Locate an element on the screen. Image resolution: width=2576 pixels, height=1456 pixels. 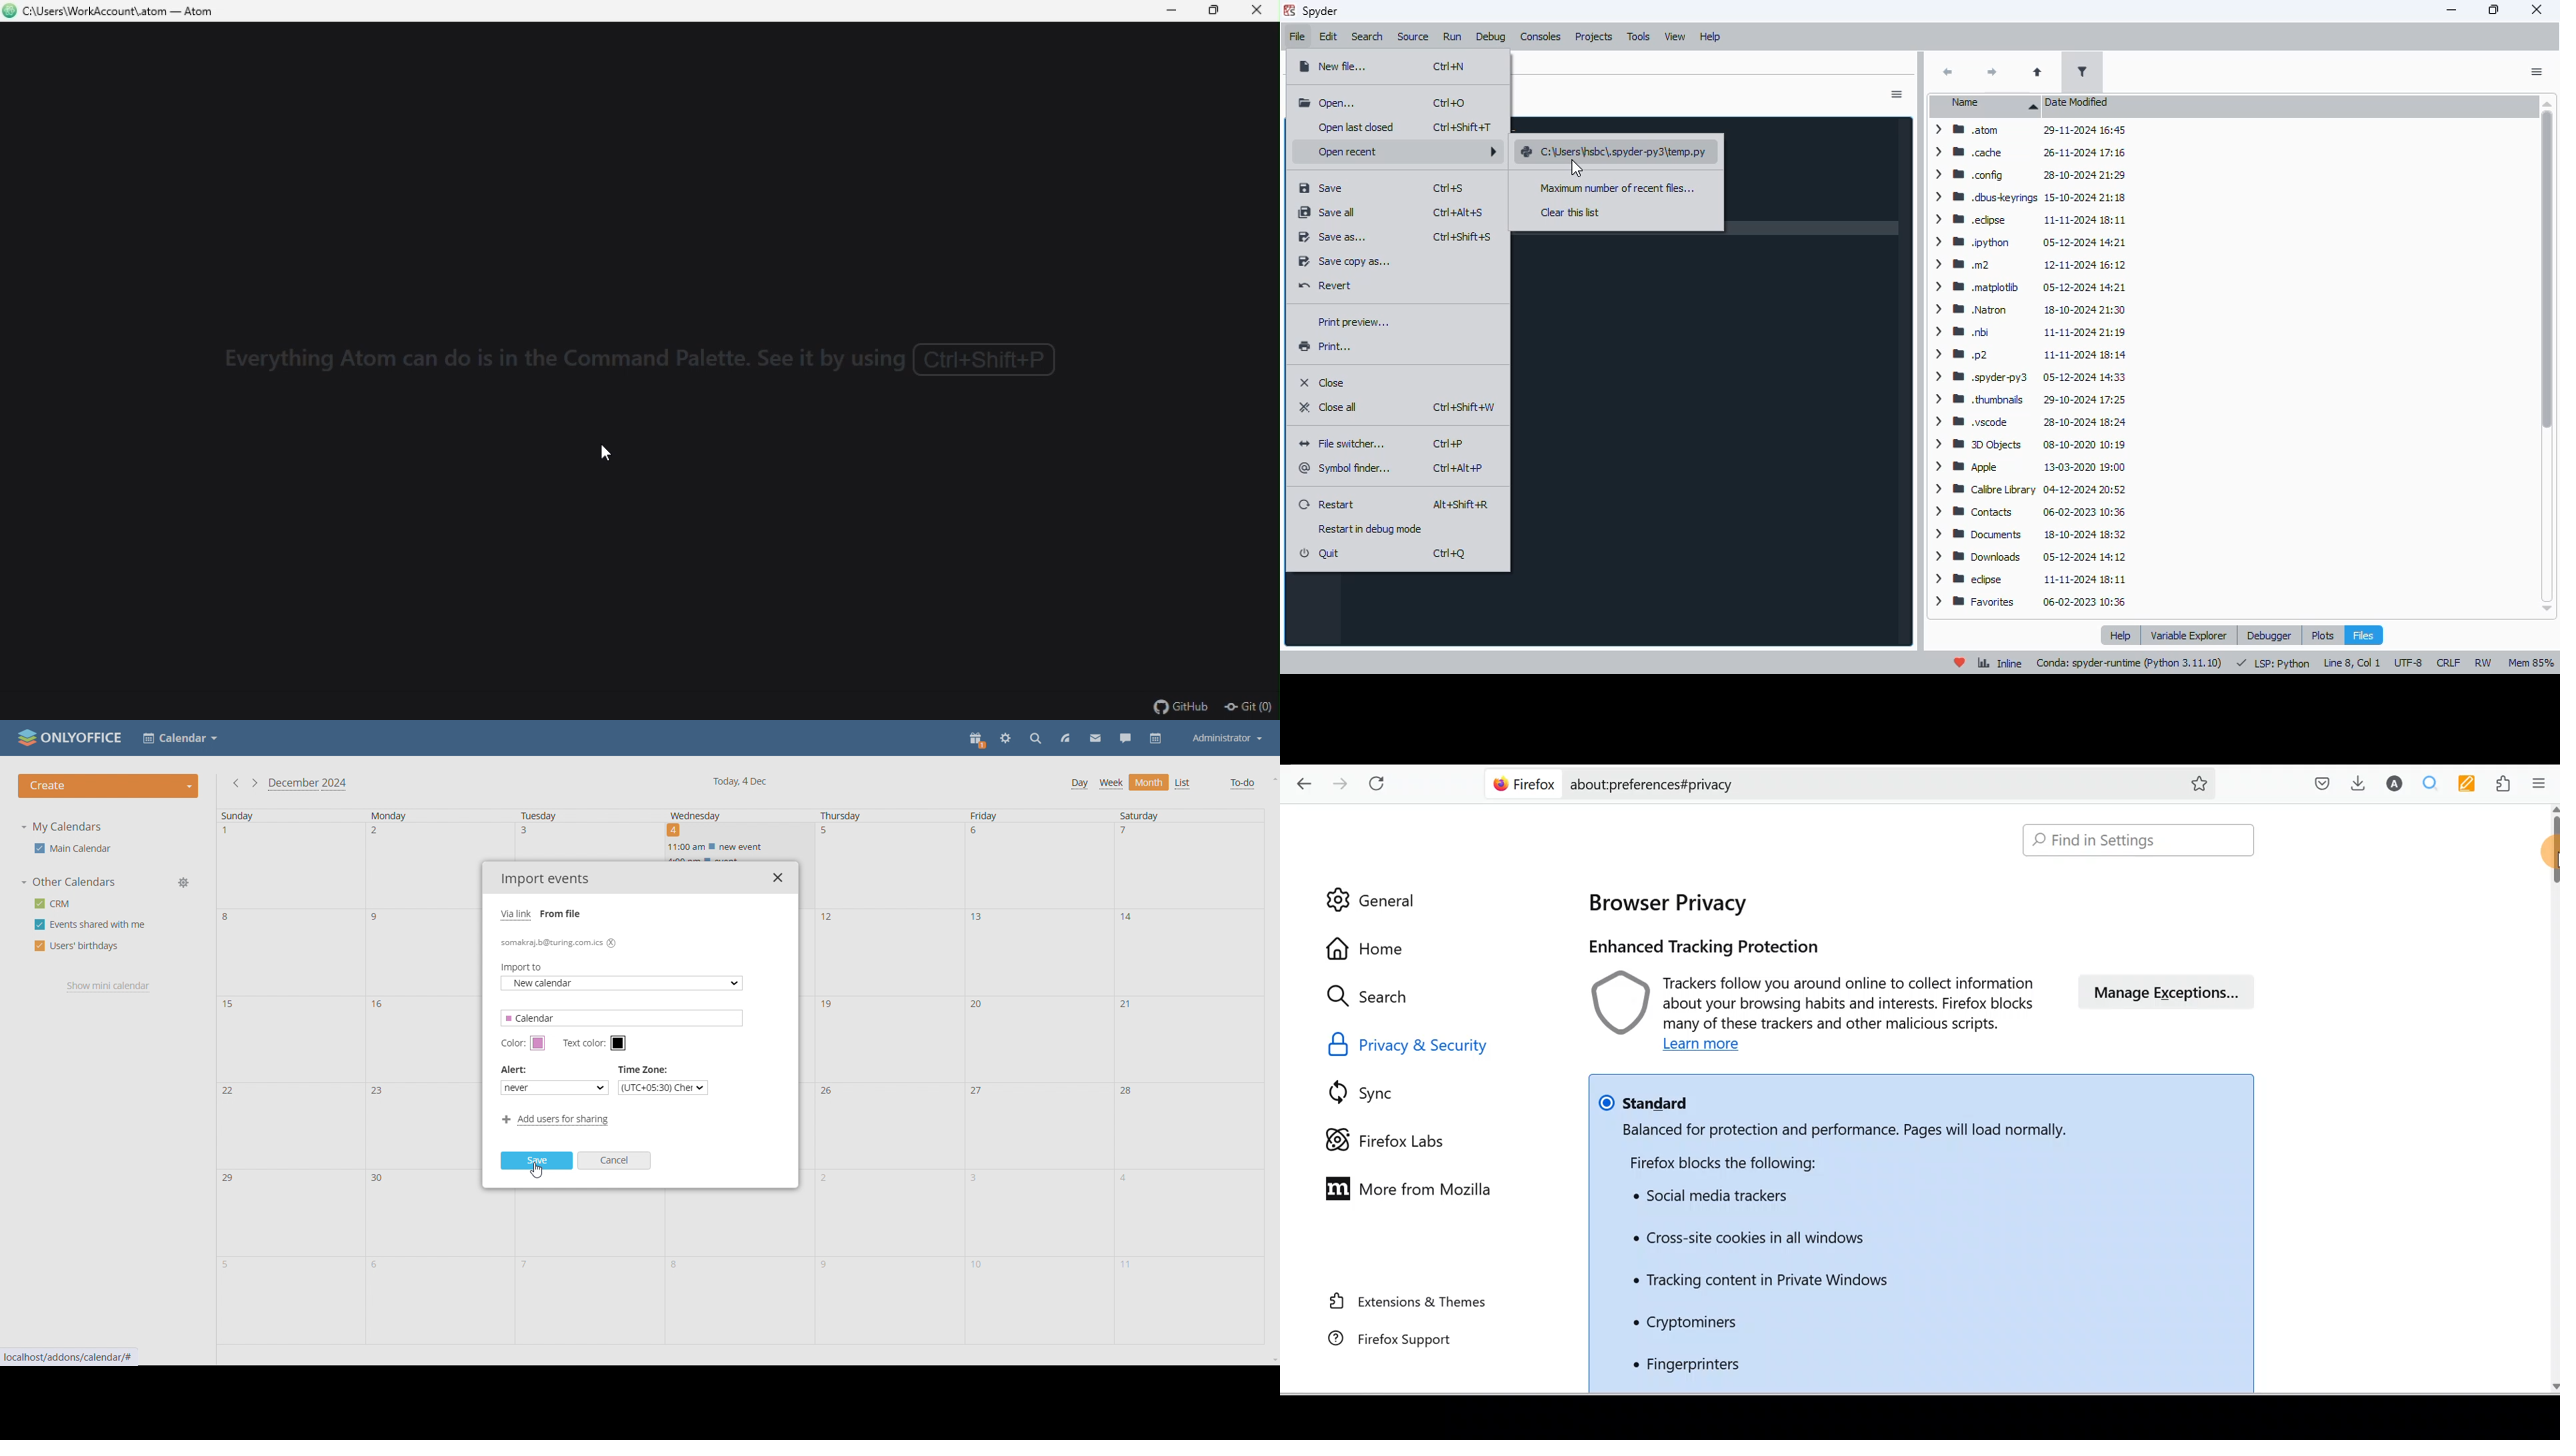
shortcut for restart is located at coordinates (1463, 505).